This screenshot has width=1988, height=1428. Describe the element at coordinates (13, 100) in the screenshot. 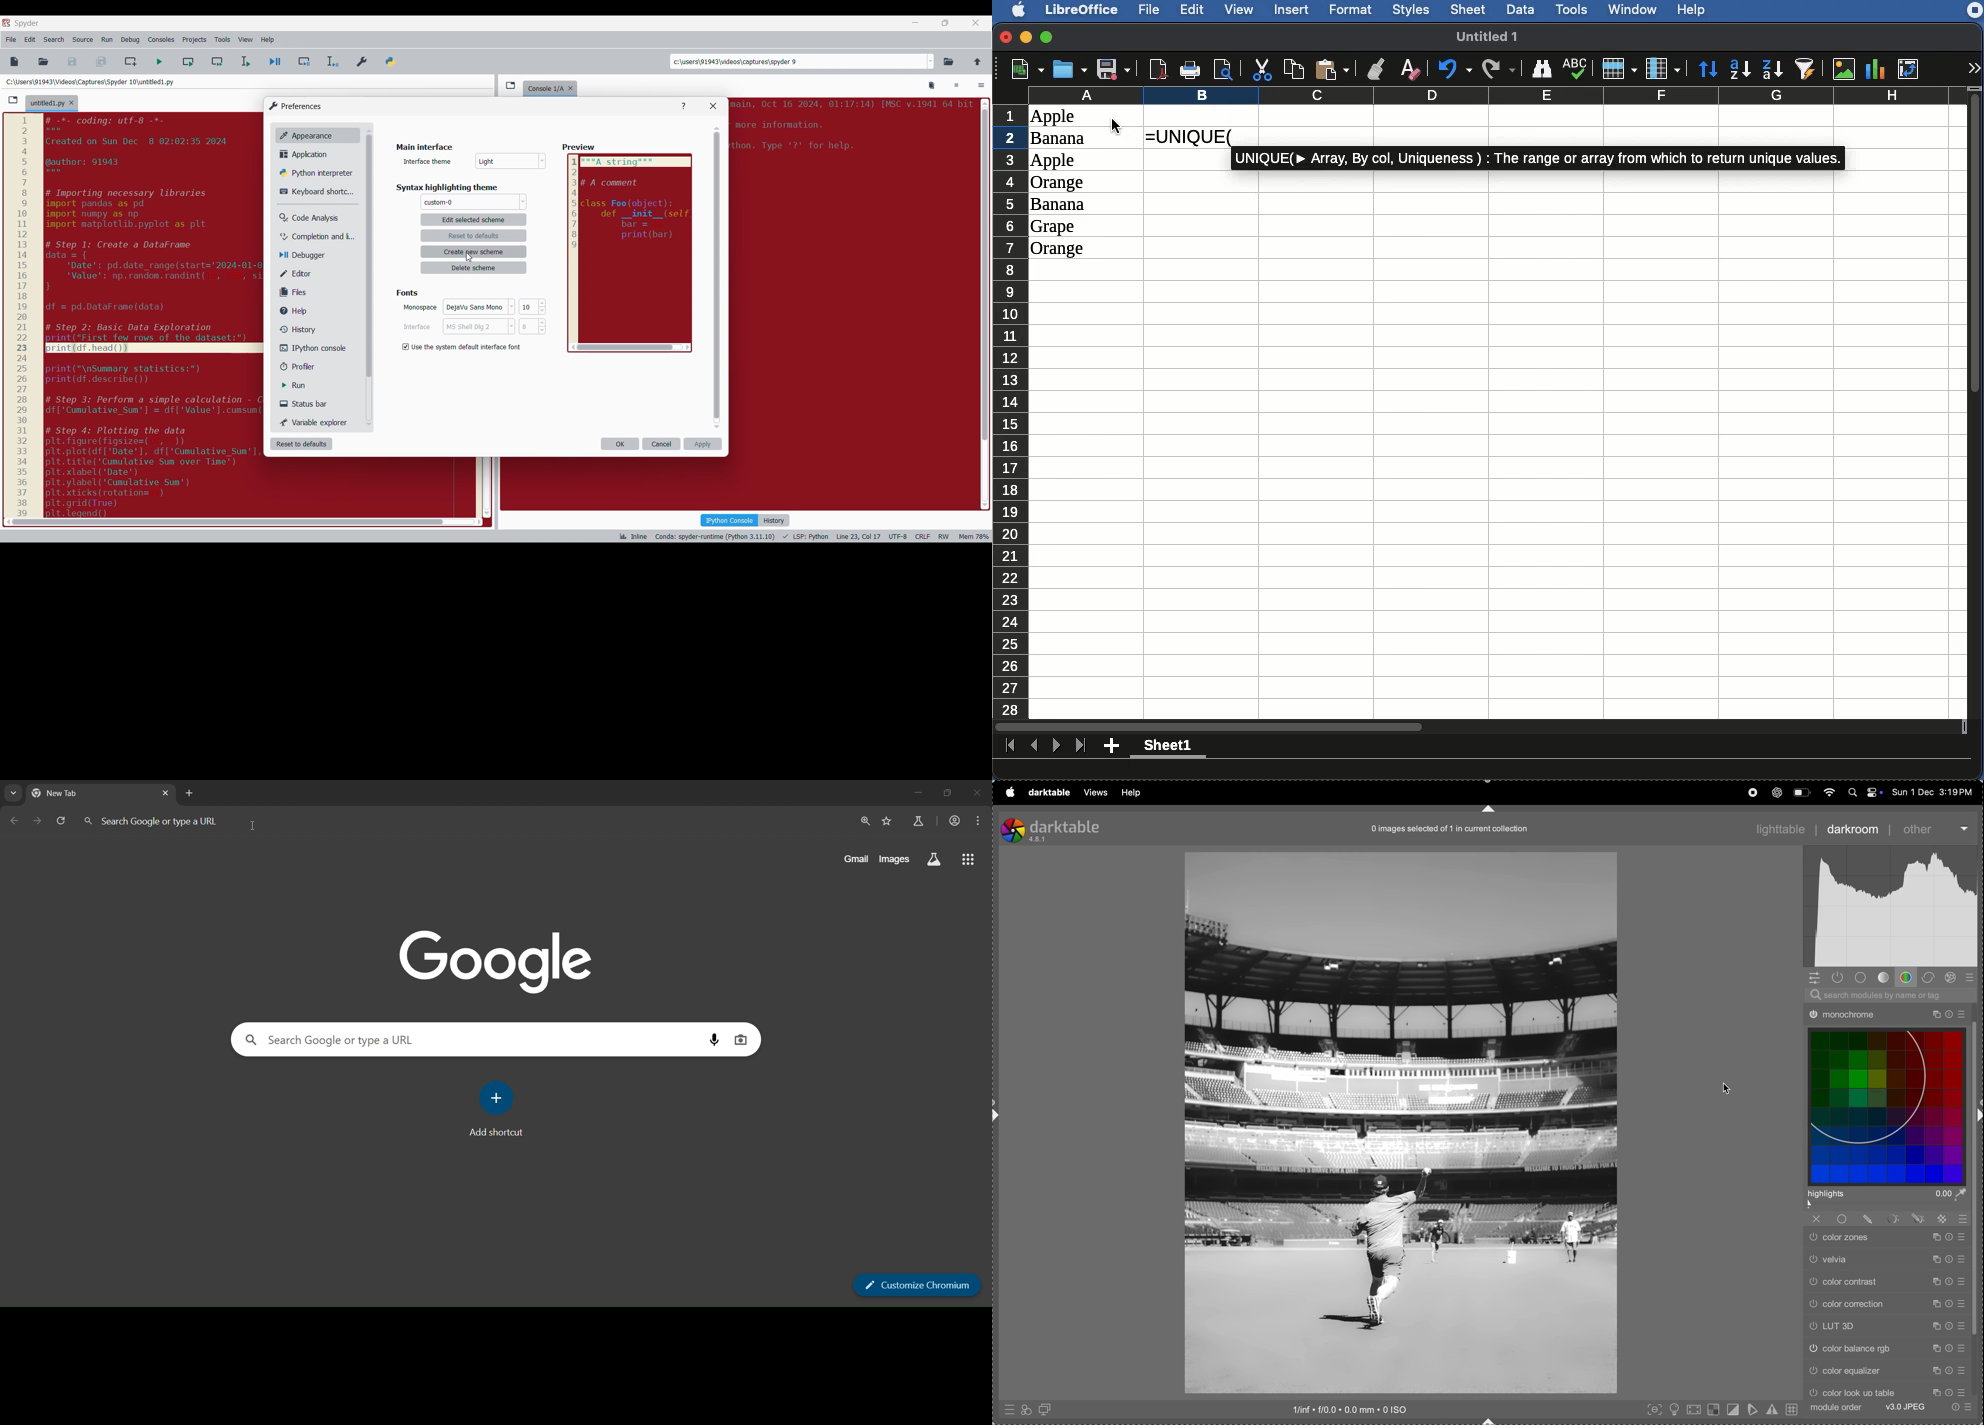

I see `Browse tabs` at that location.